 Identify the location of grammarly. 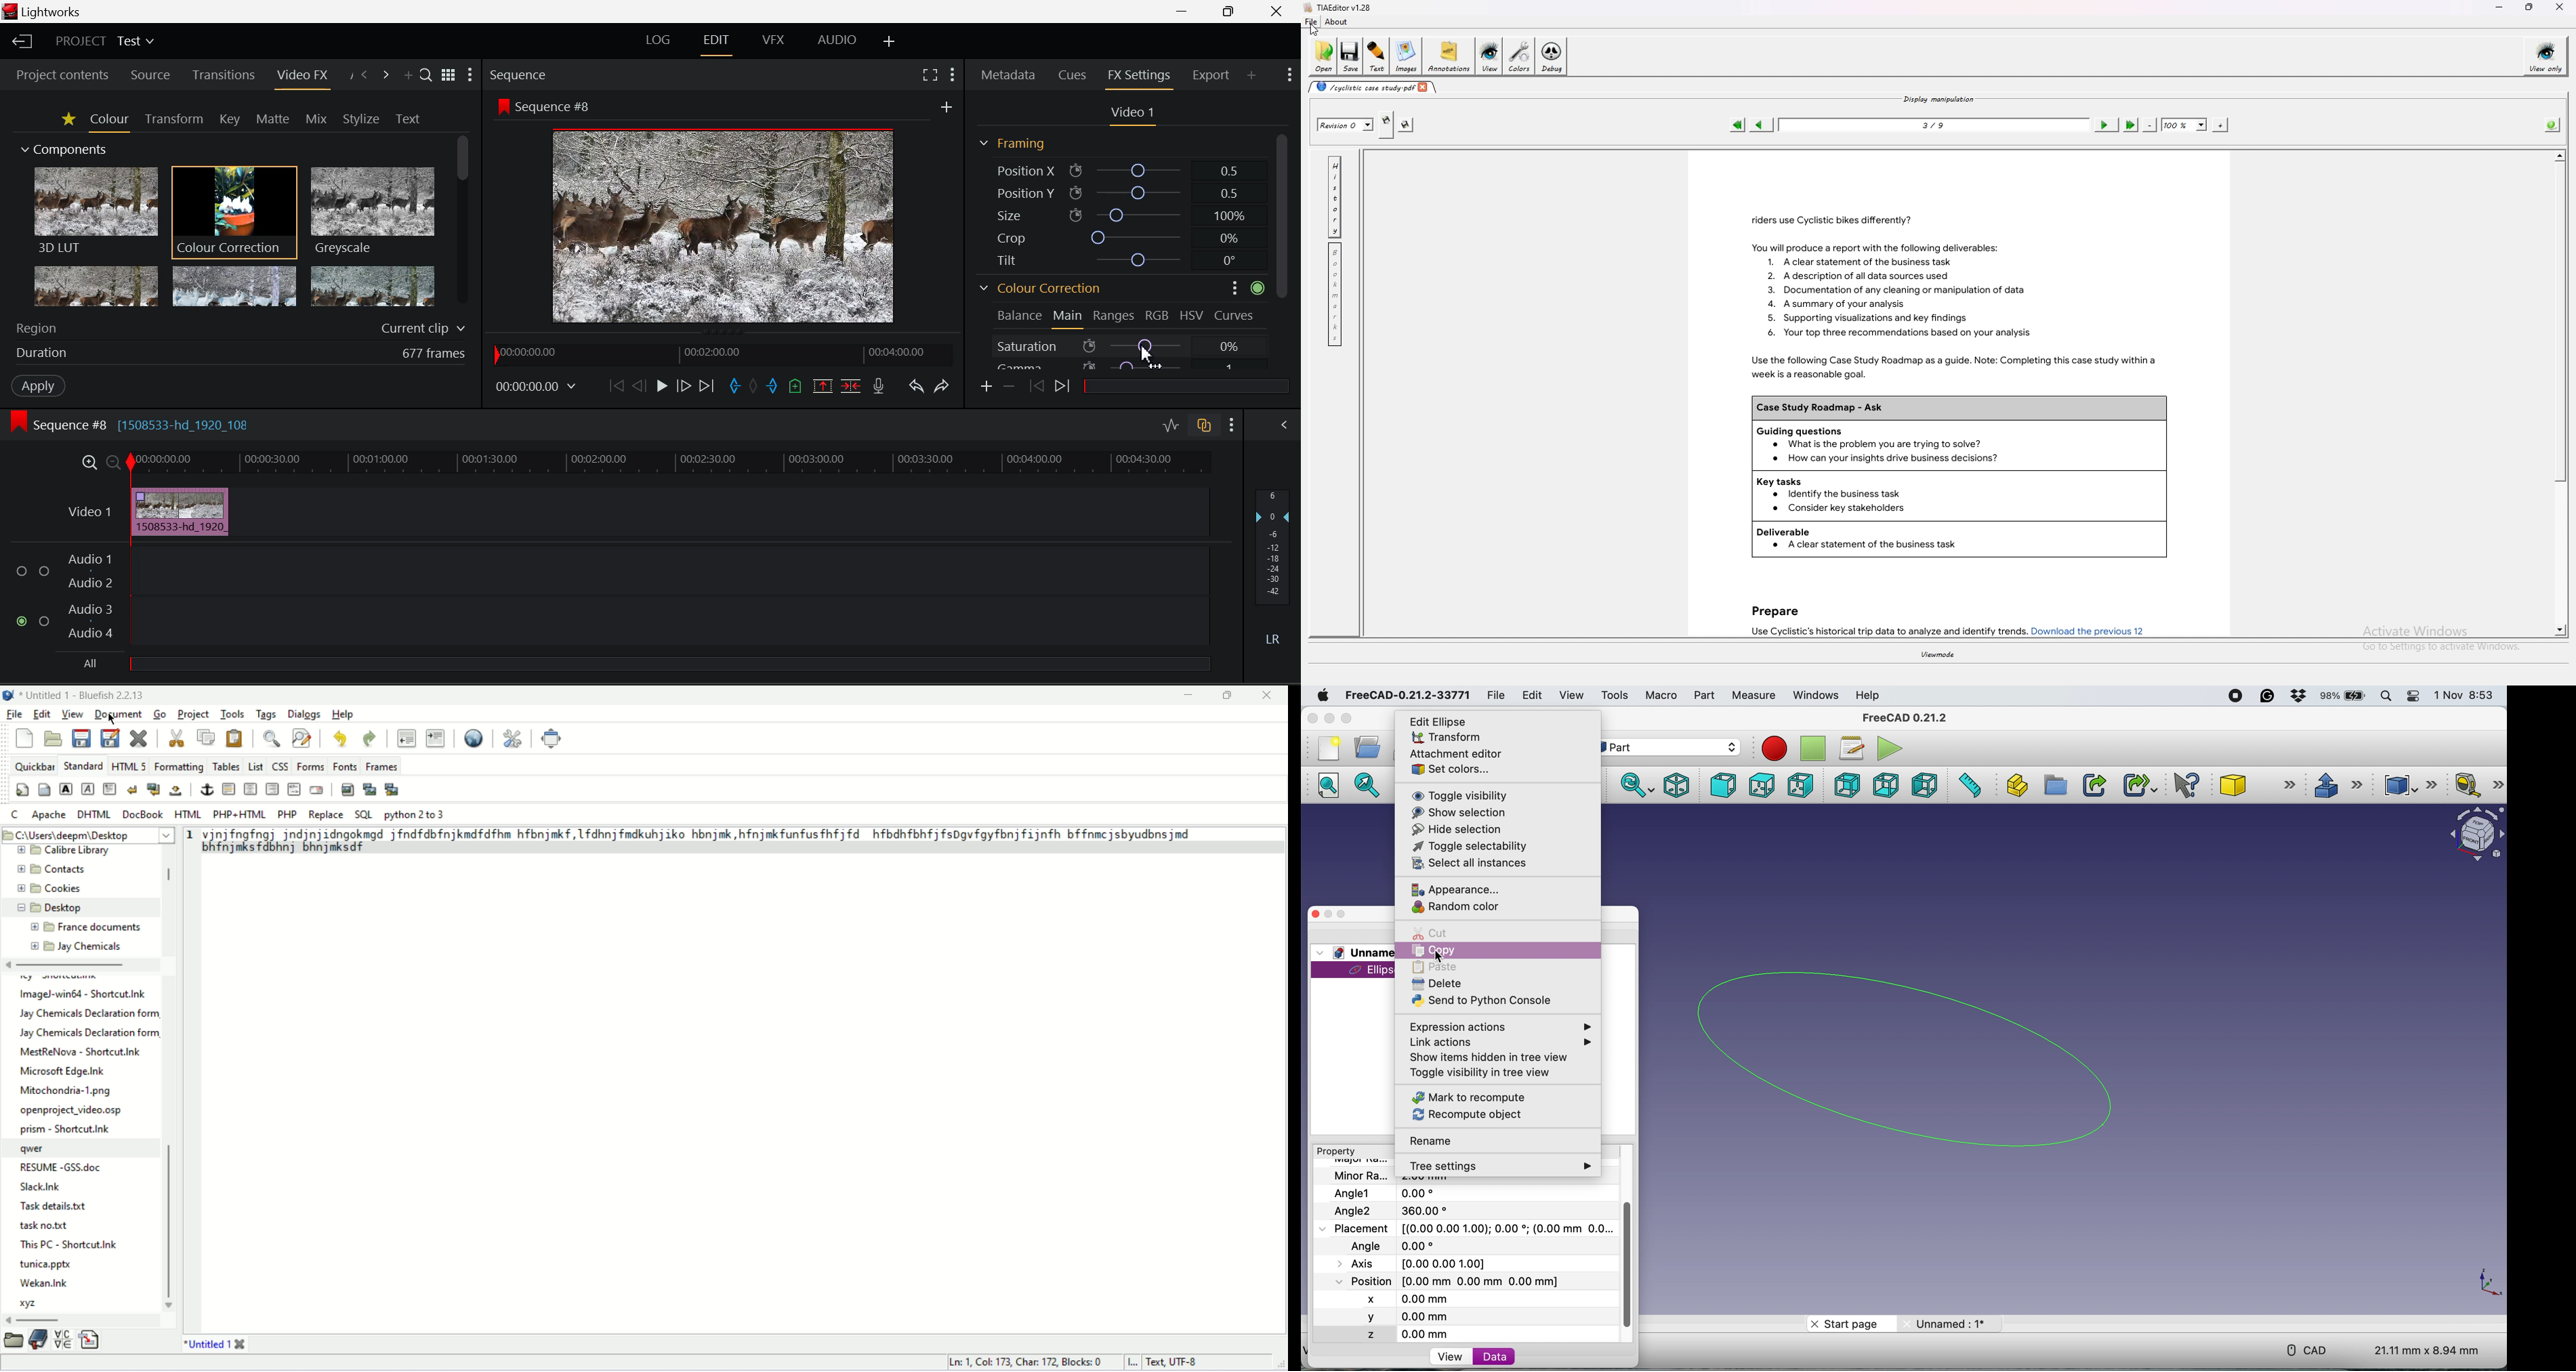
(2268, 695).